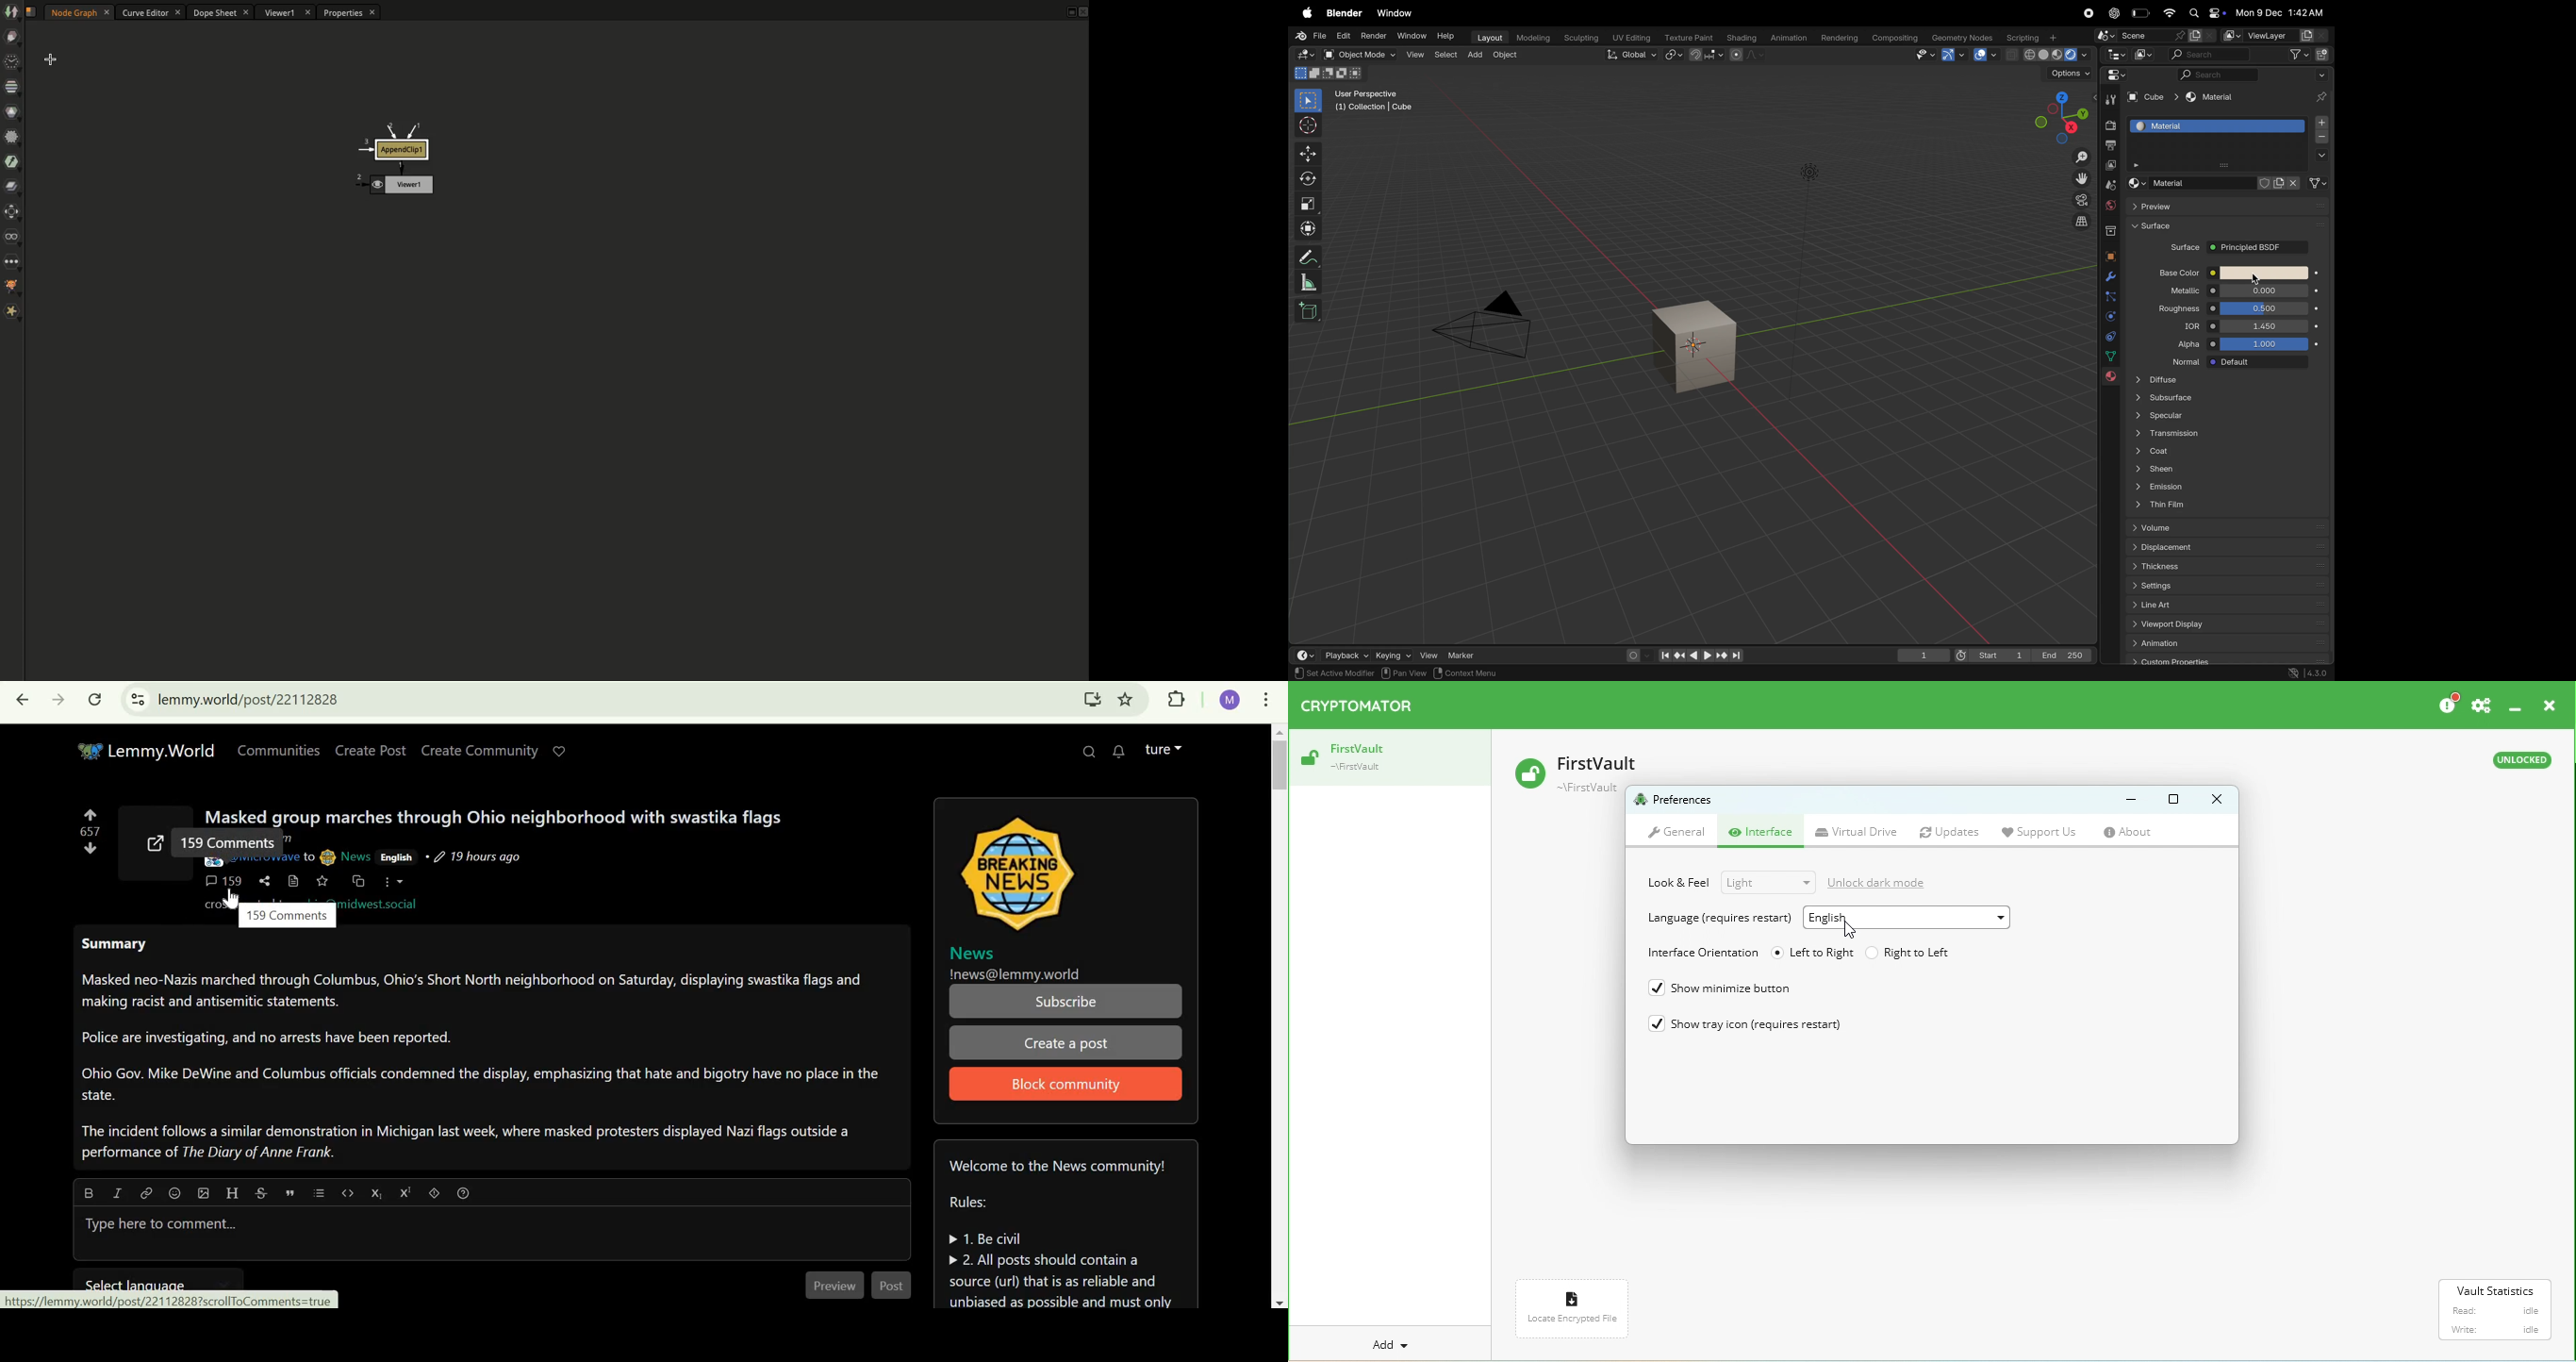 This screenshot has height=1372, width=2576. Describe the element at coordinates (1362, 706) in the screenshot. I see `Cryptomator logo` at that location.